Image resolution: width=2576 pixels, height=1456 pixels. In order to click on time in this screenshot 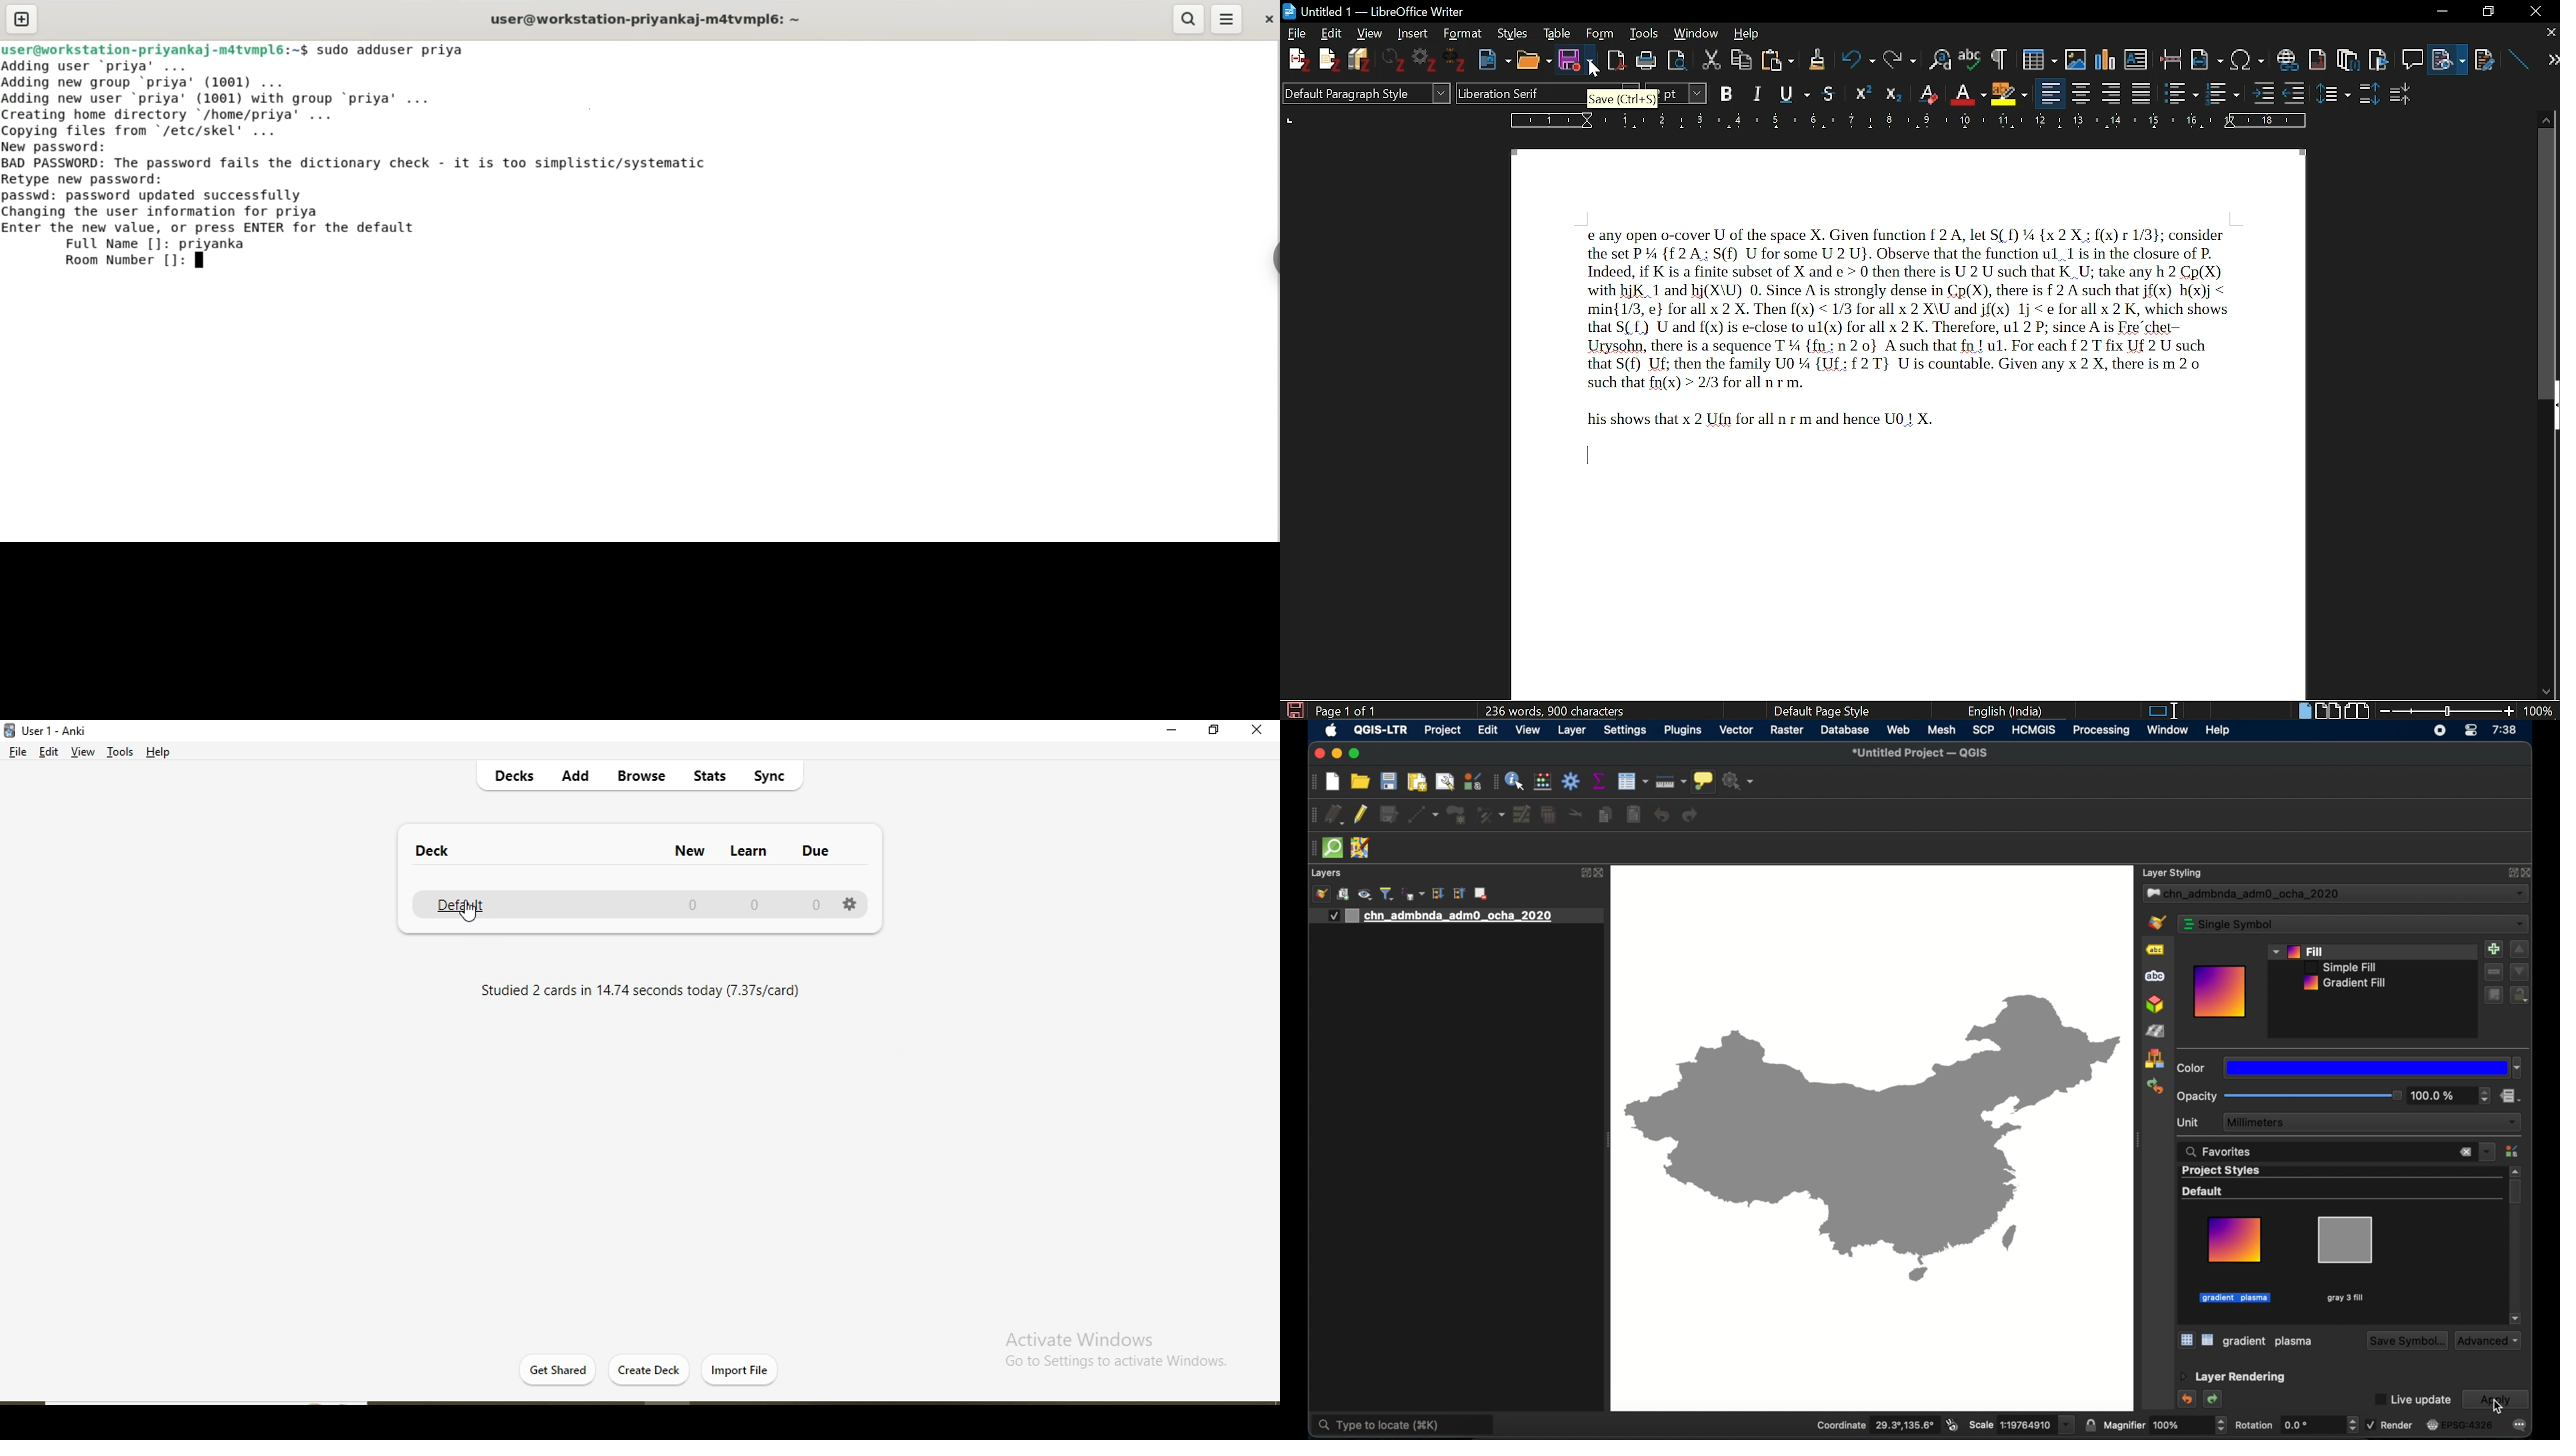, I will do `click(2505, 730)`.